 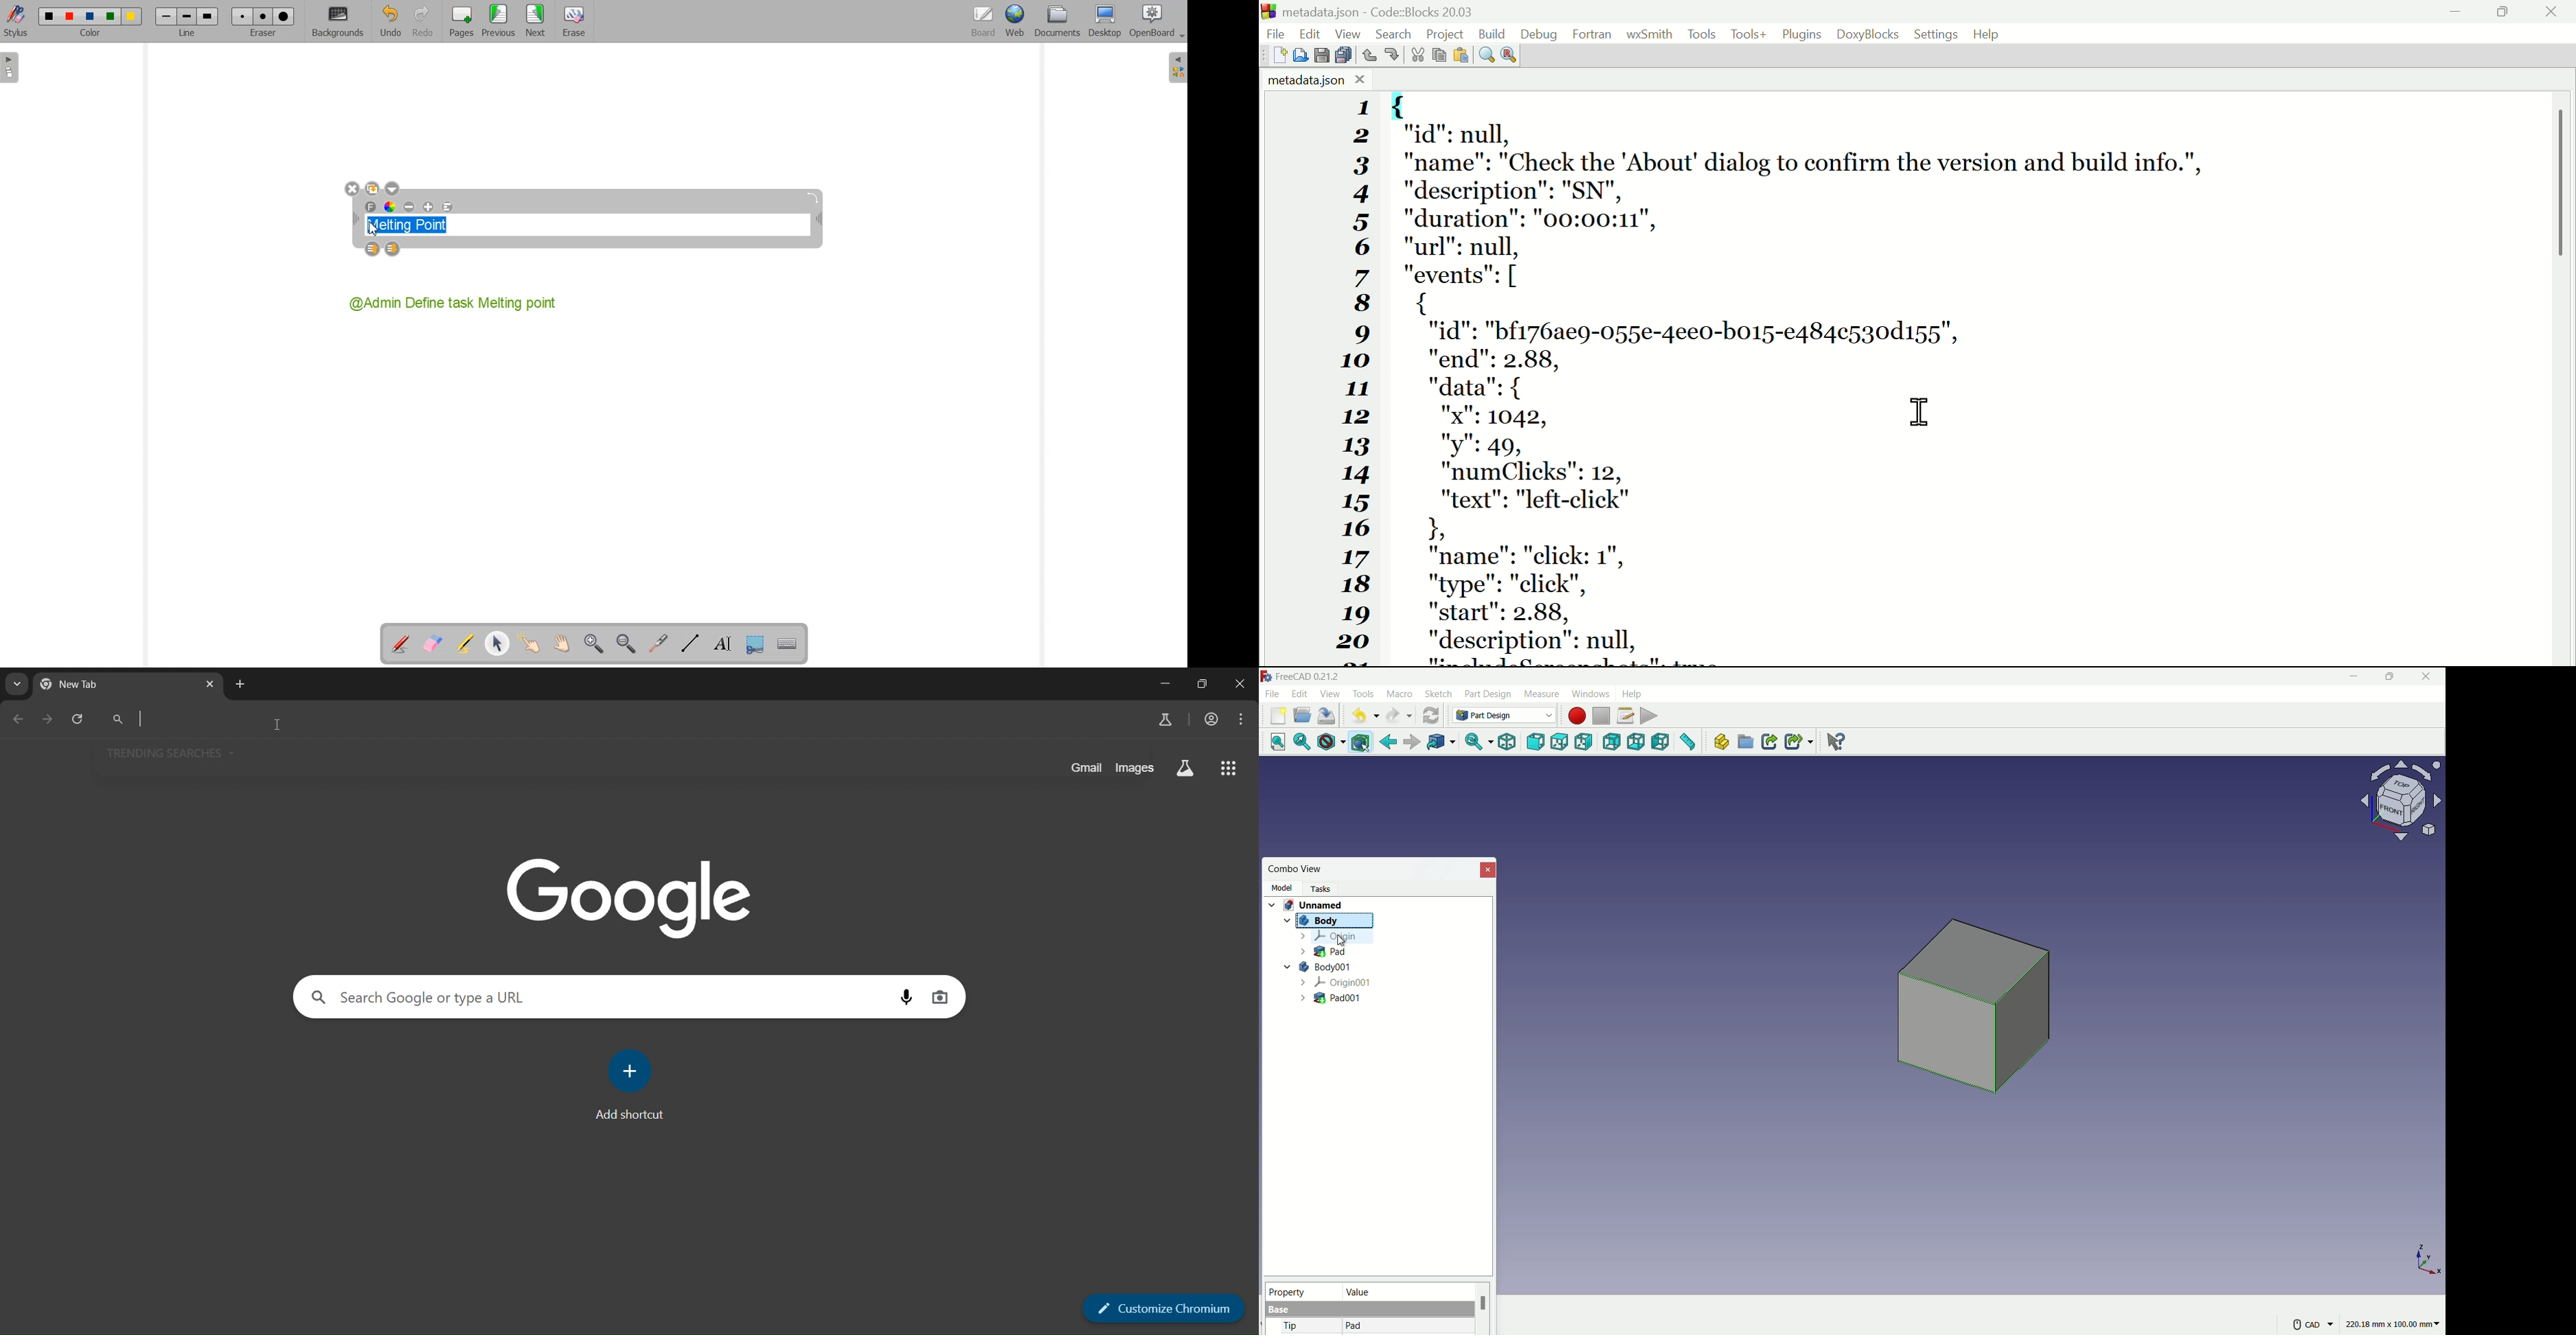 I want to click on task, so click(x=1324, y=888).